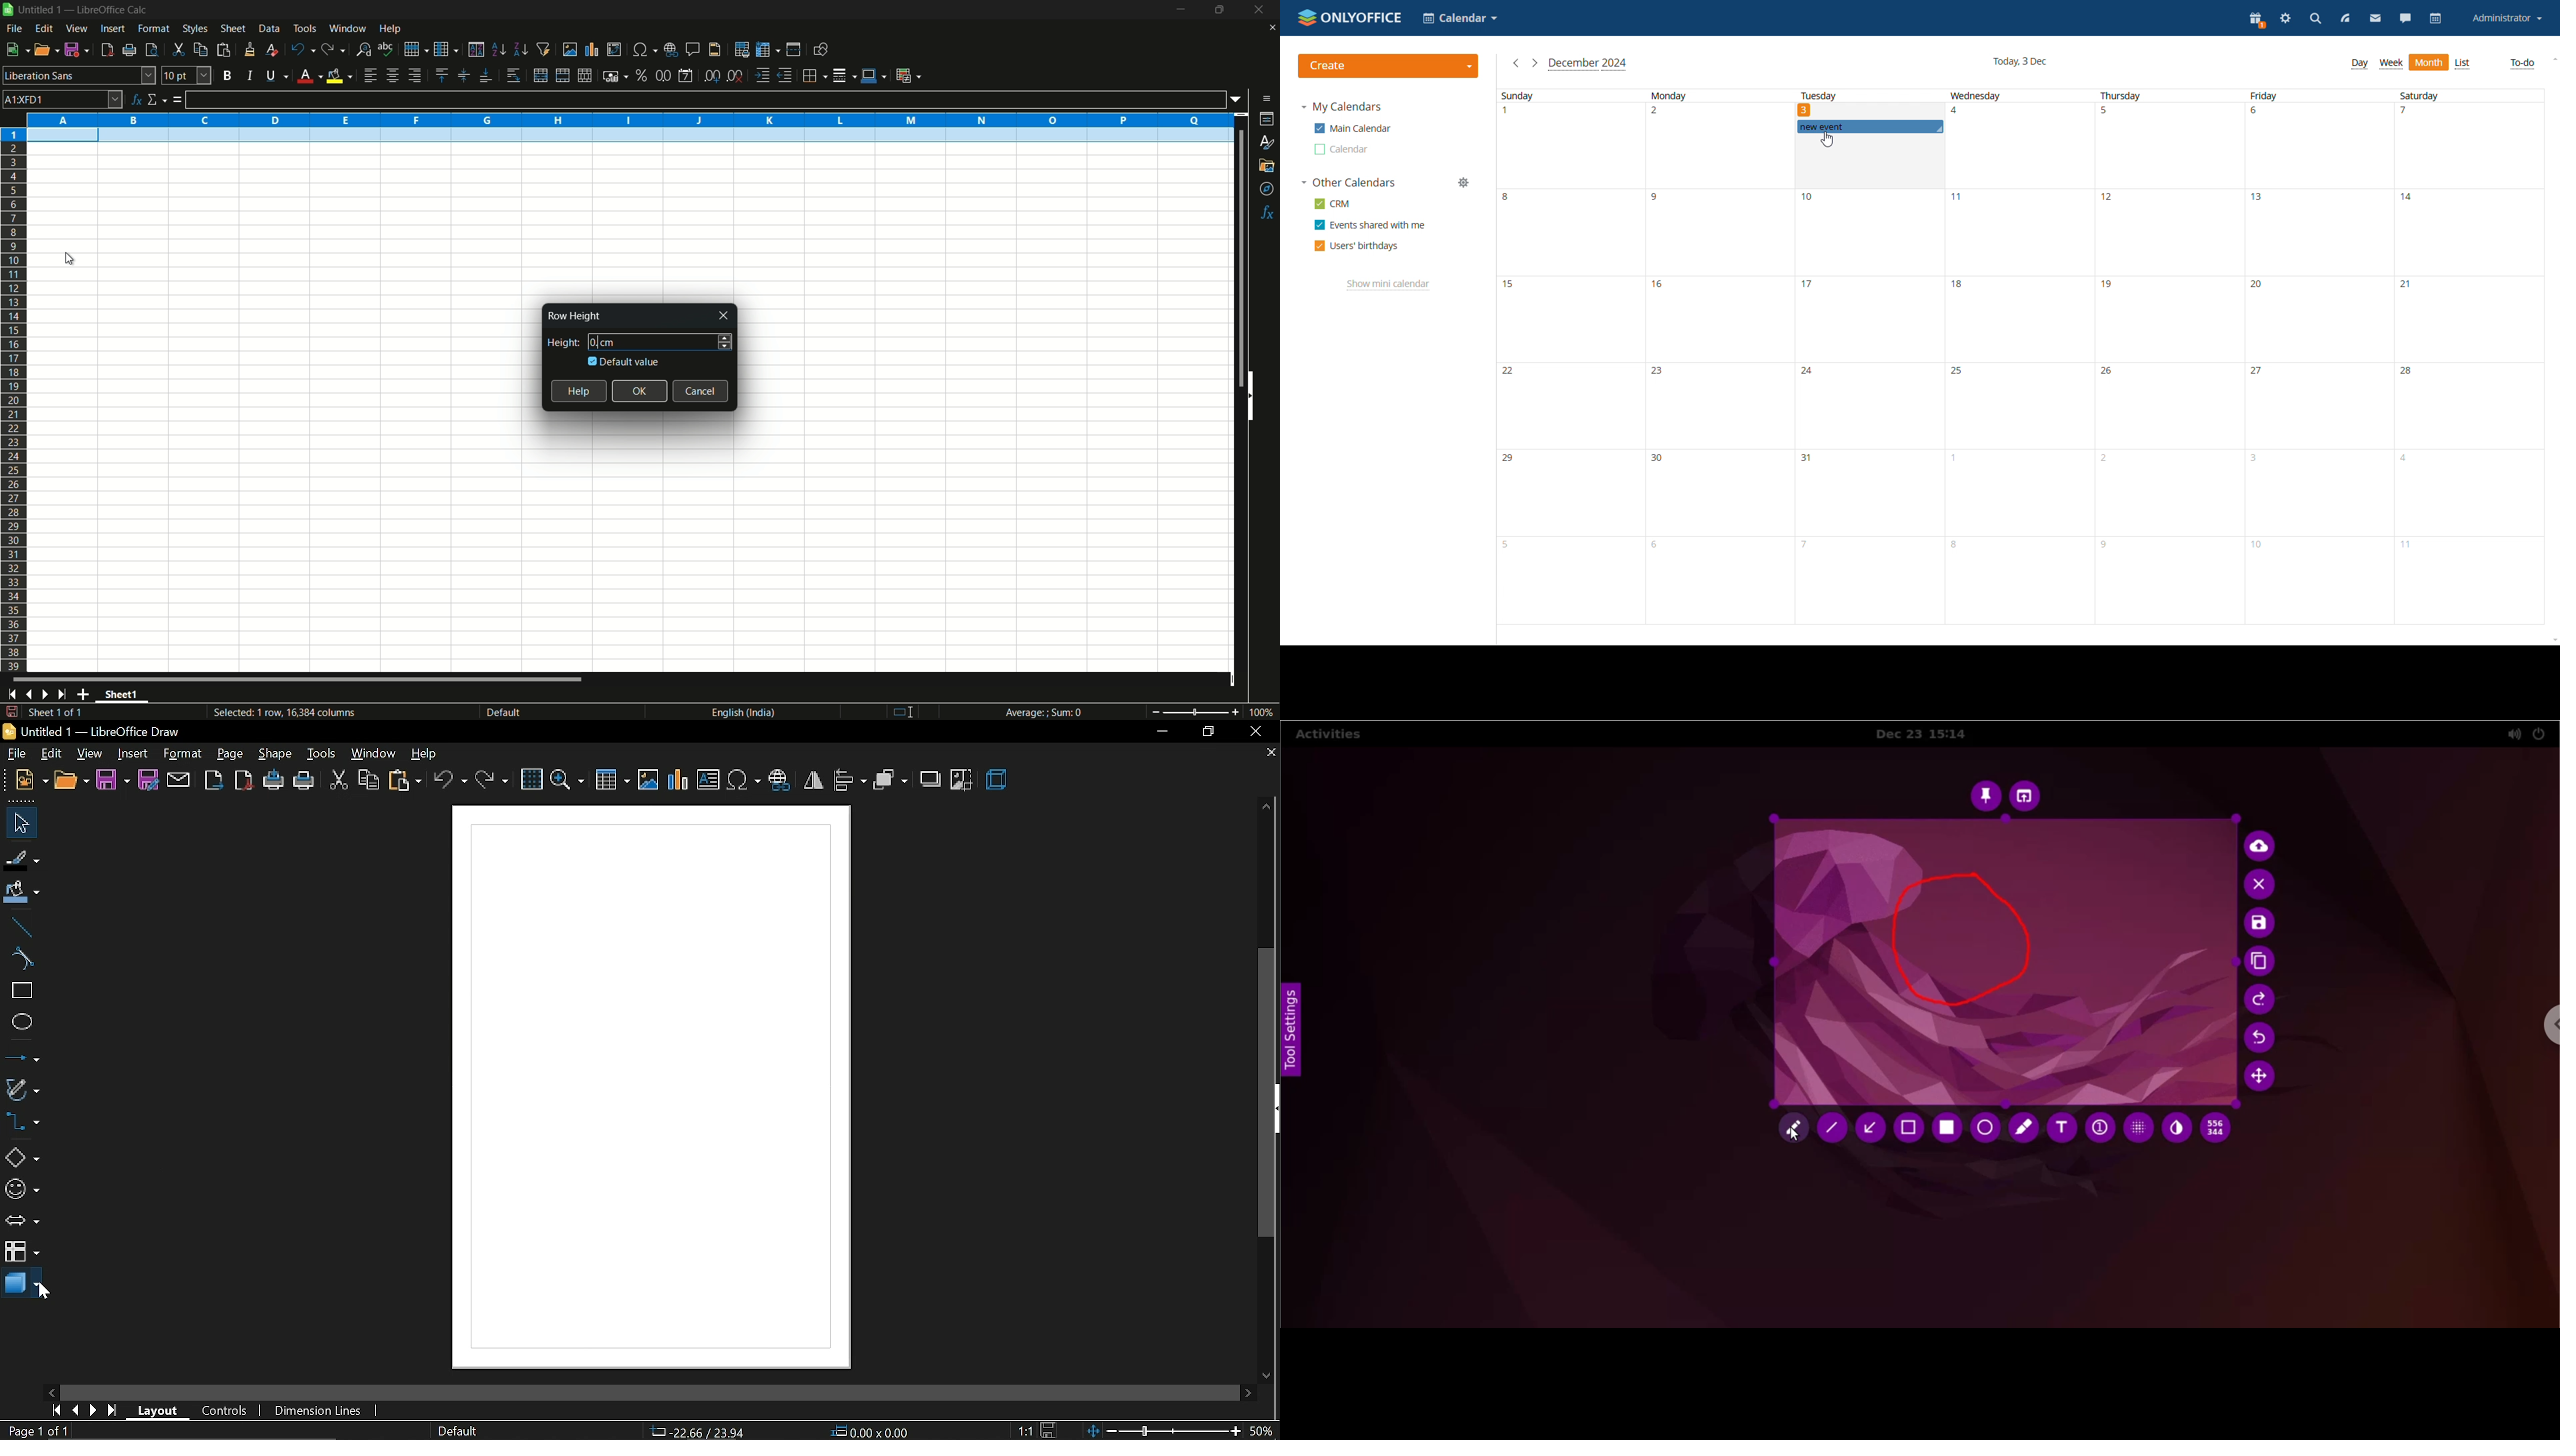 The width and height of the screenshot is (2576, 1456). Describe the element at coordinates (1250, 1392) in the screenshot. I see `move right` at that location.